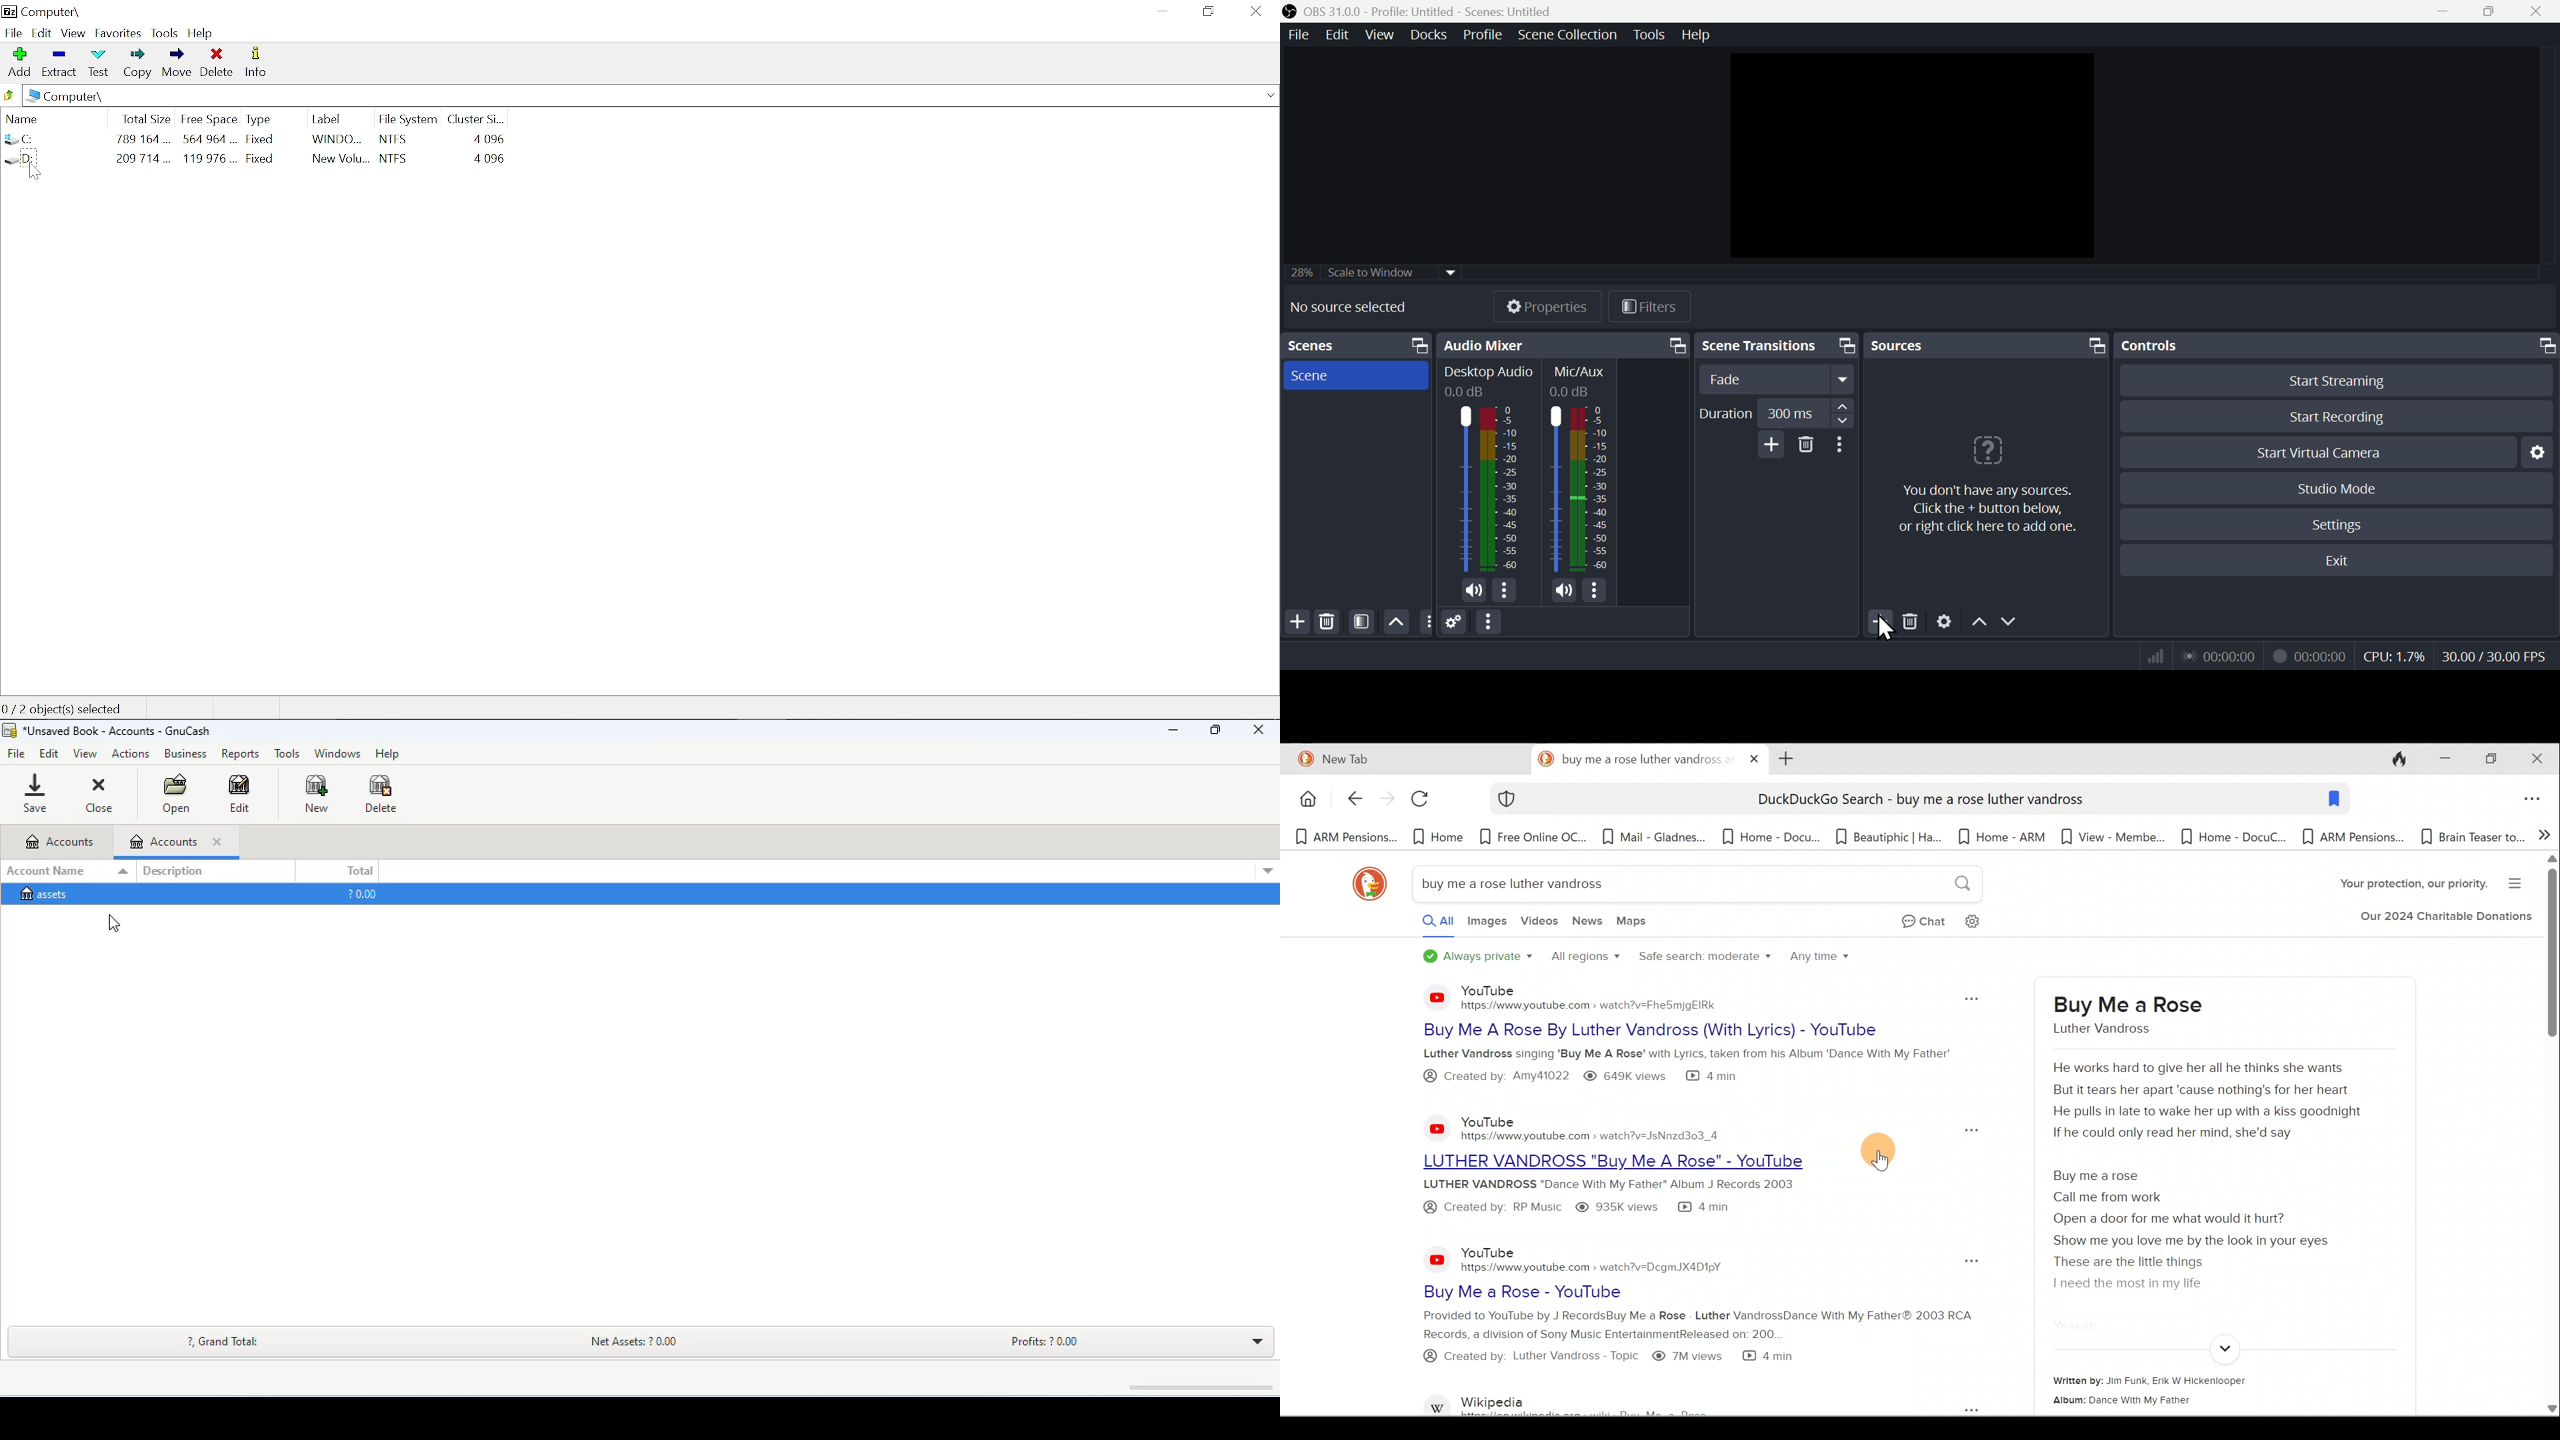  Describe the element at coordinates (1912, 624) in the screenshot. I see `Delete` at that location.